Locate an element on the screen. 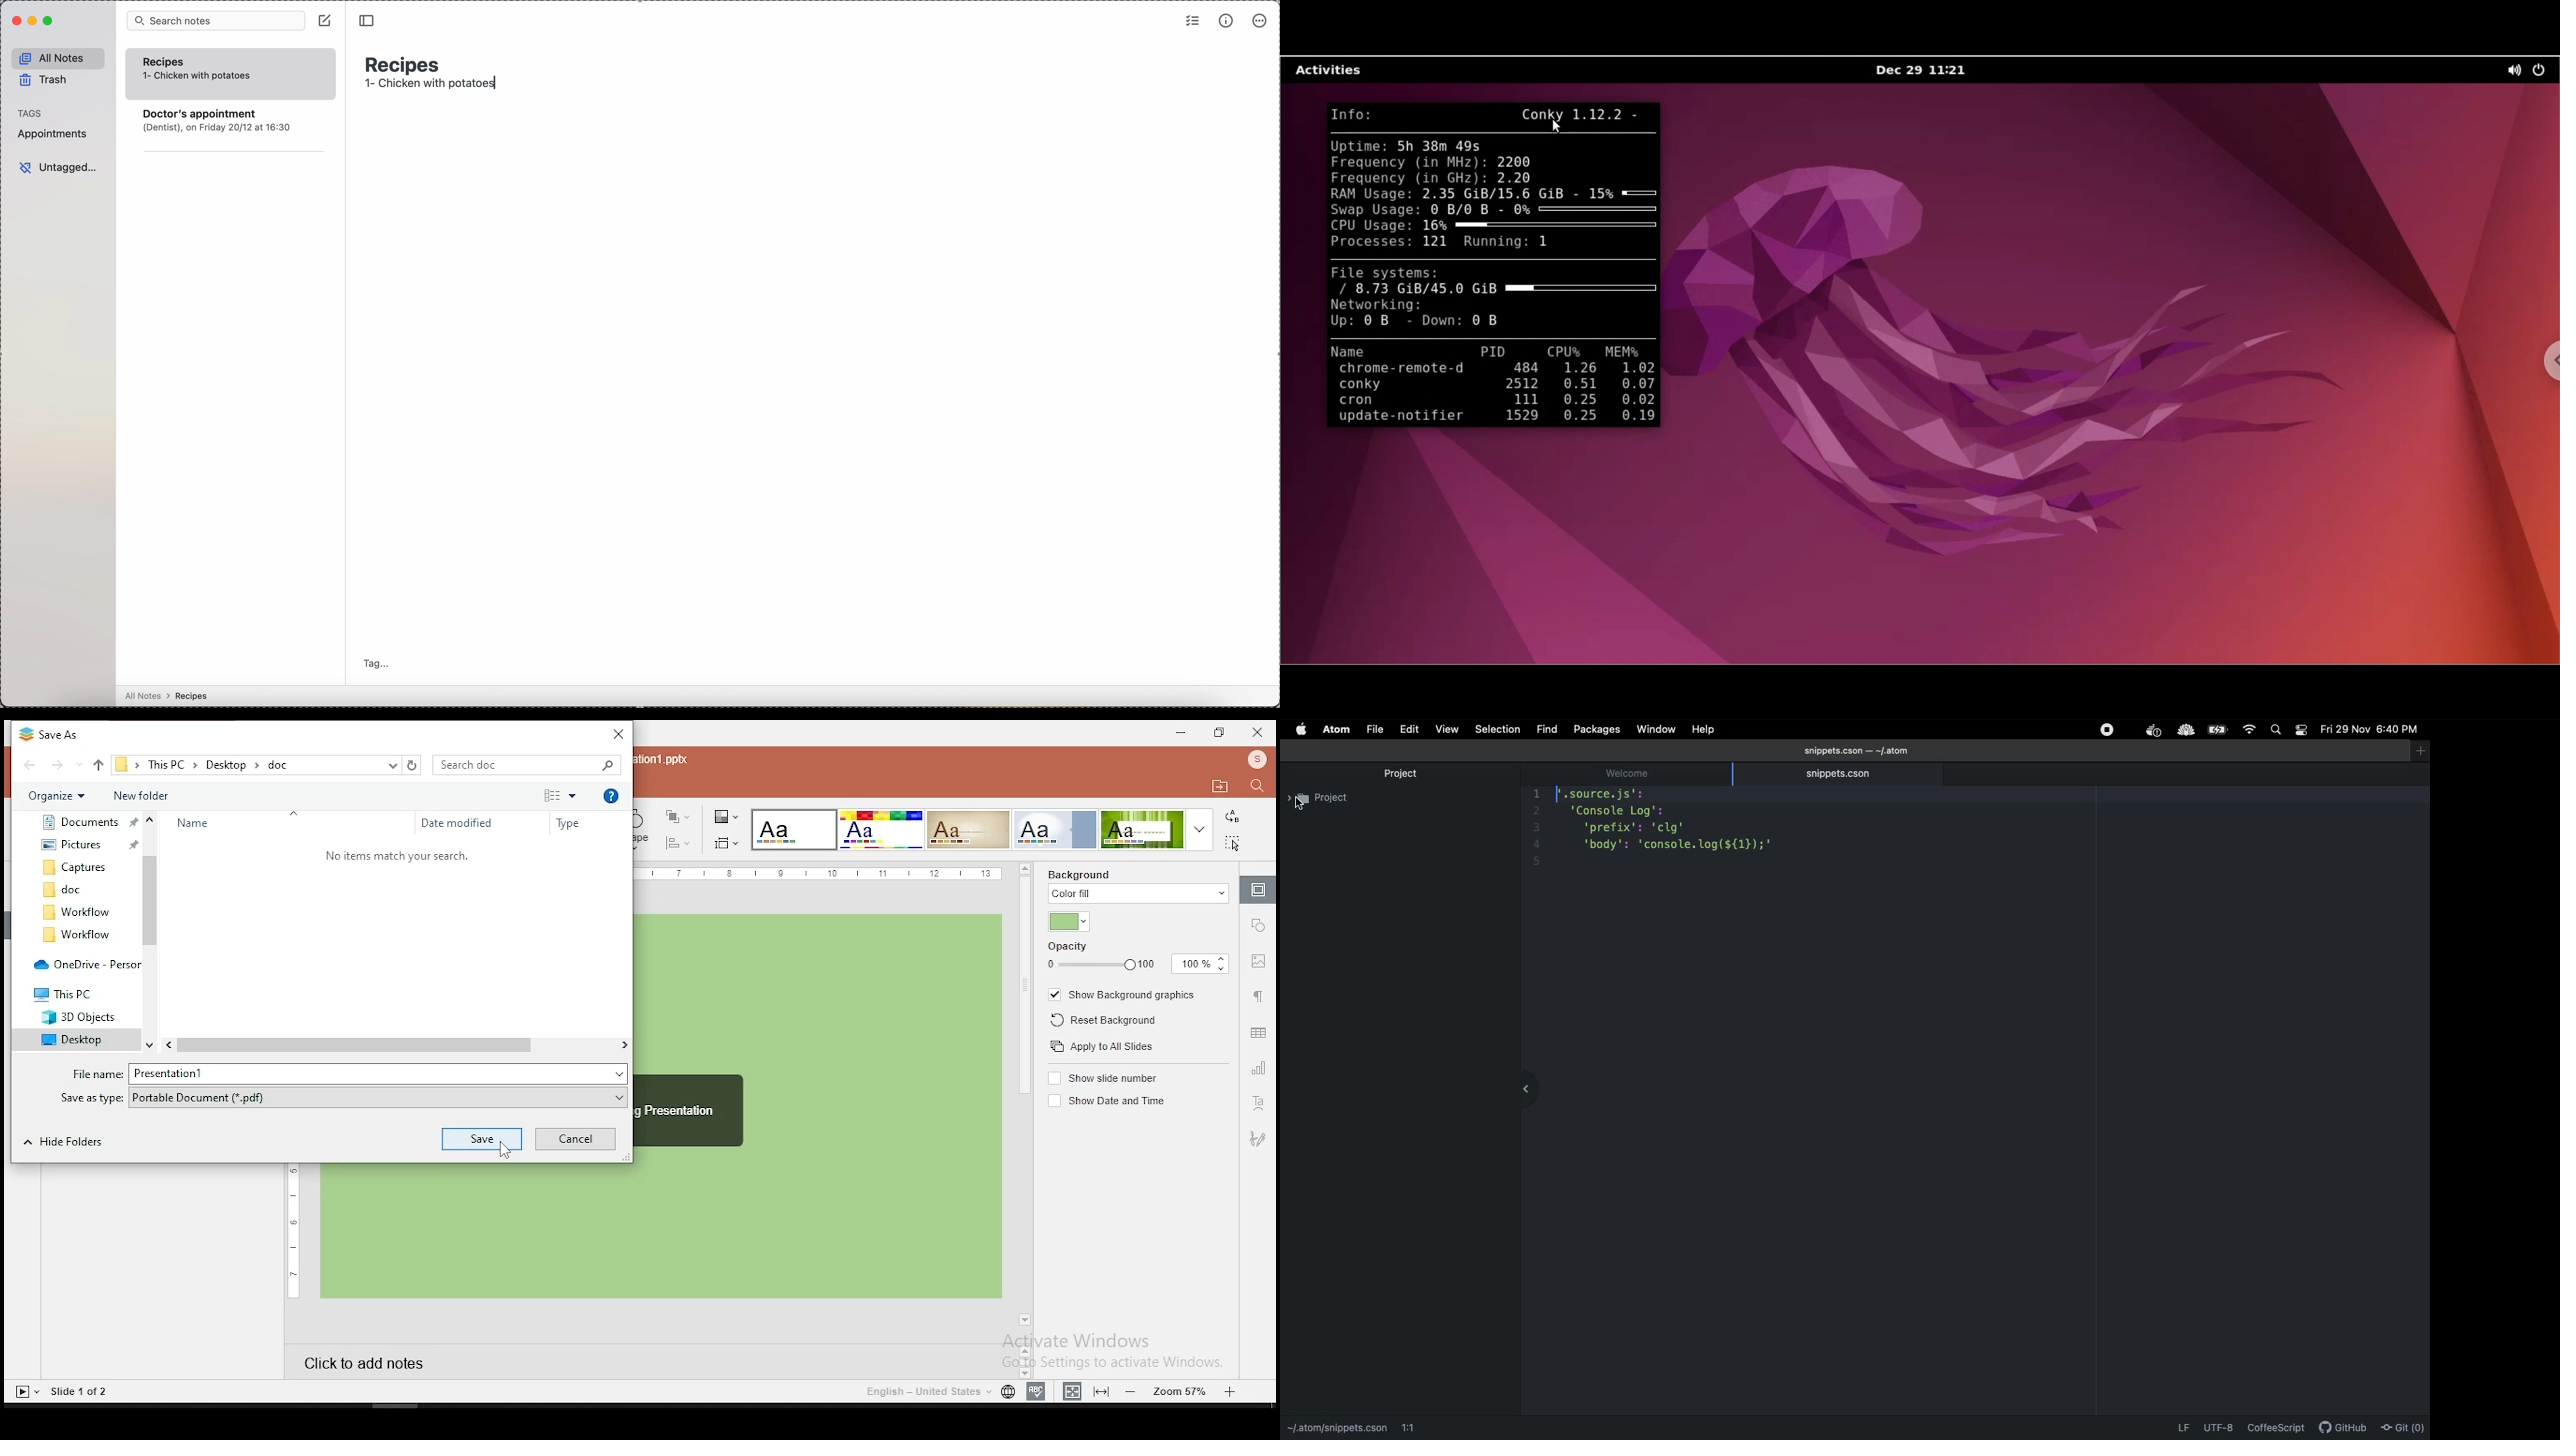  save is located at coordinates (478, 1140).